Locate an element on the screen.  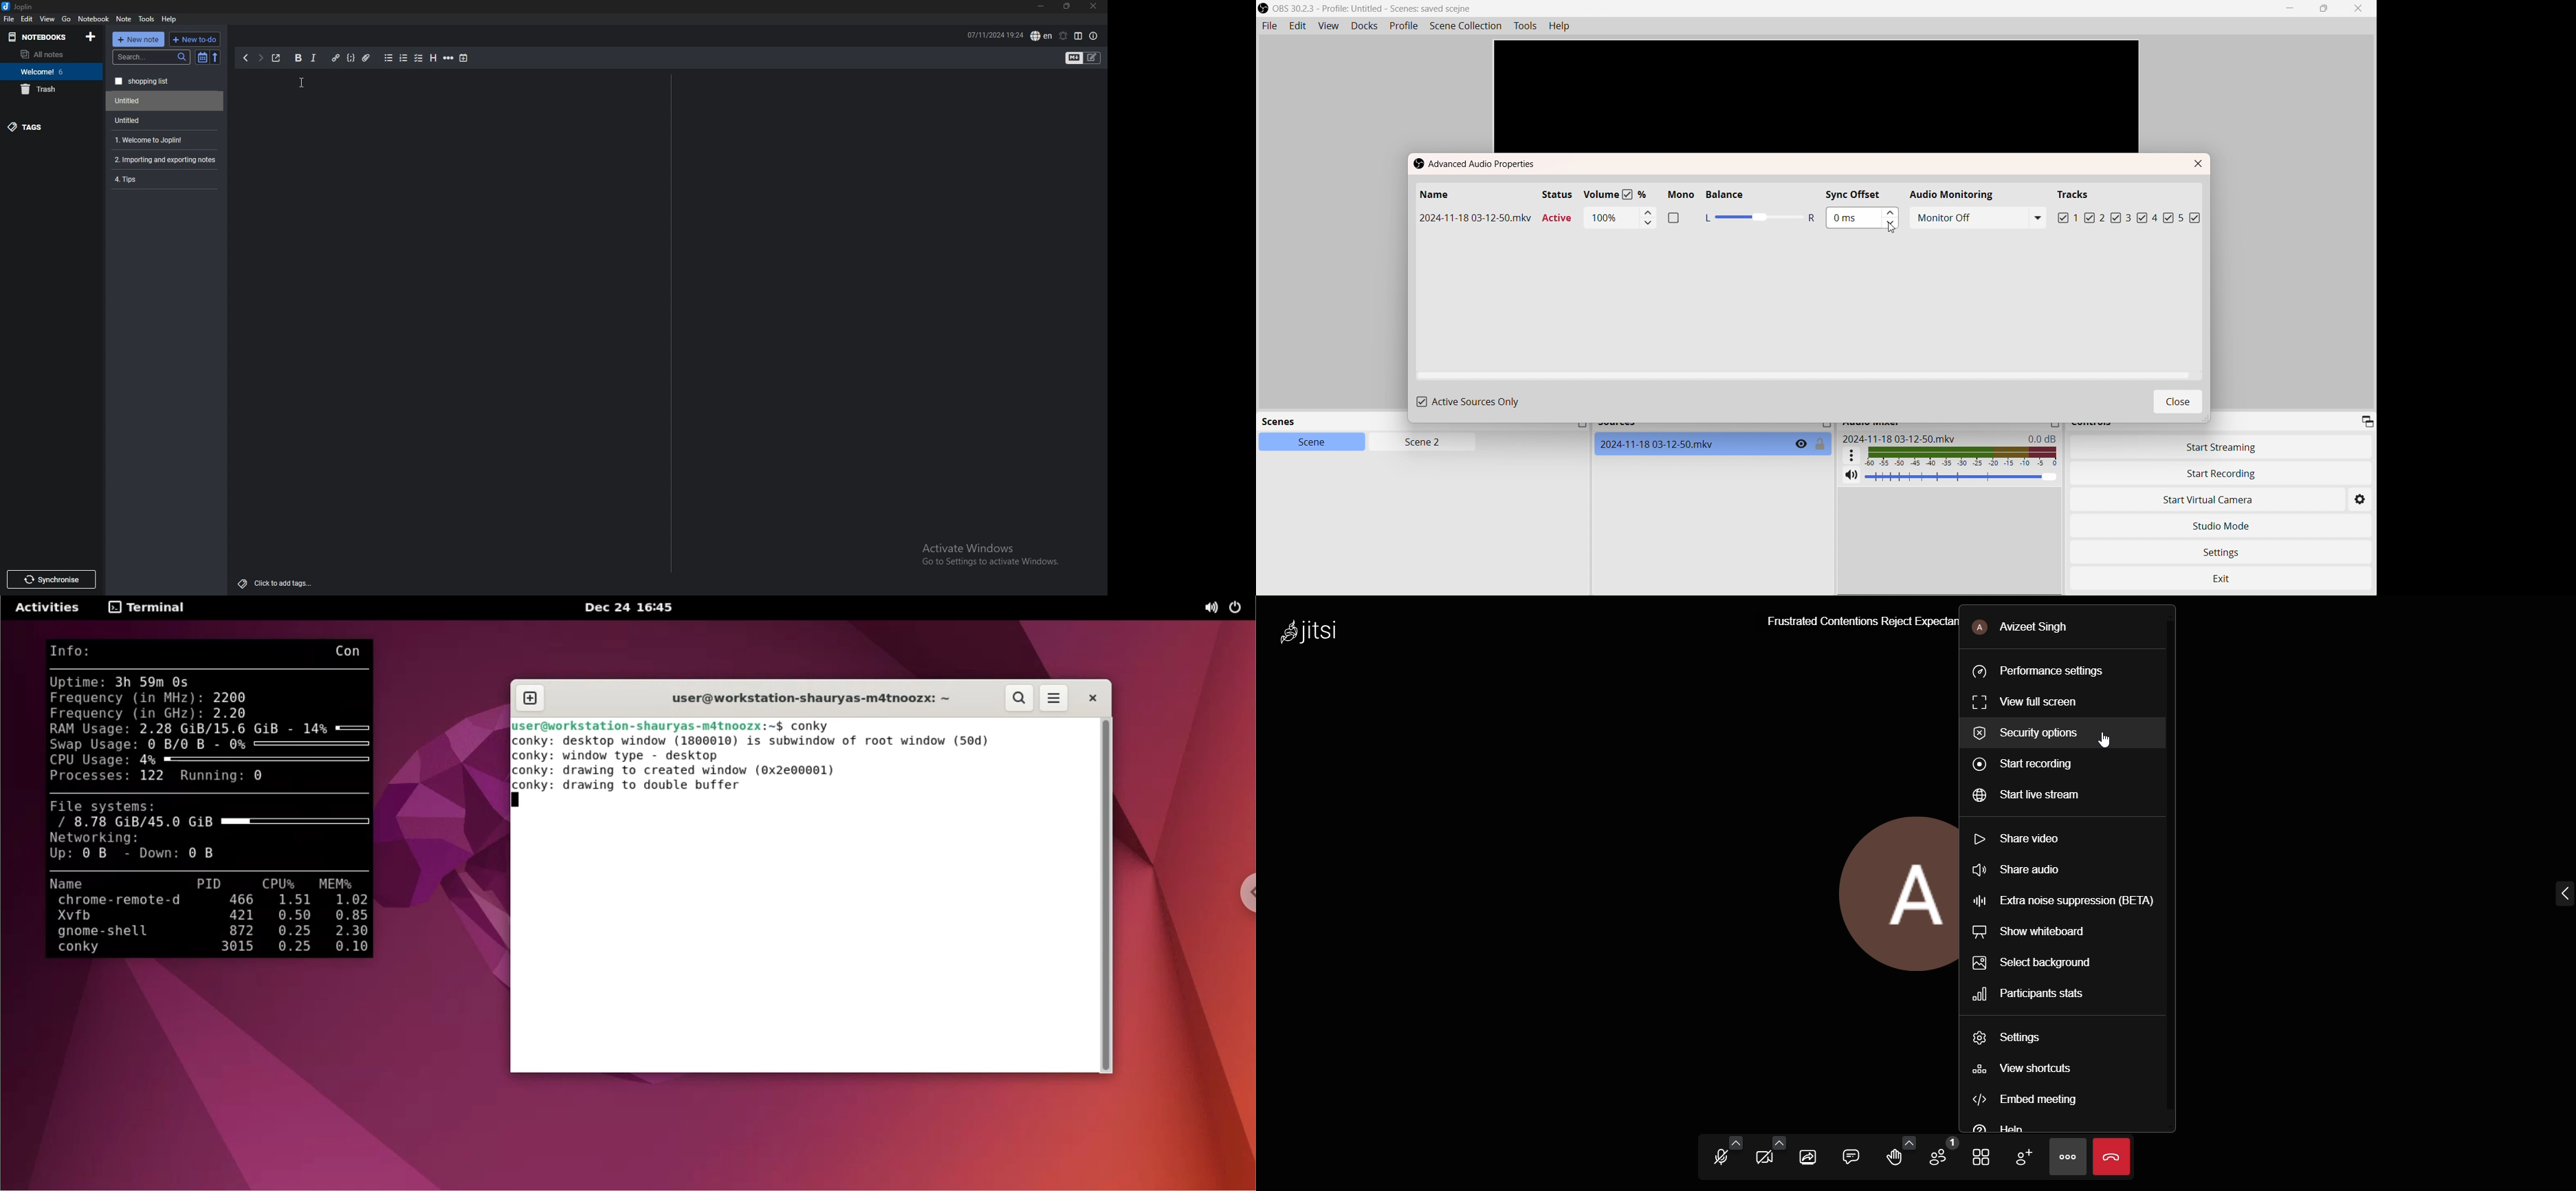
extra noise suppression (BETA) is located at coordinates (2068, 903).